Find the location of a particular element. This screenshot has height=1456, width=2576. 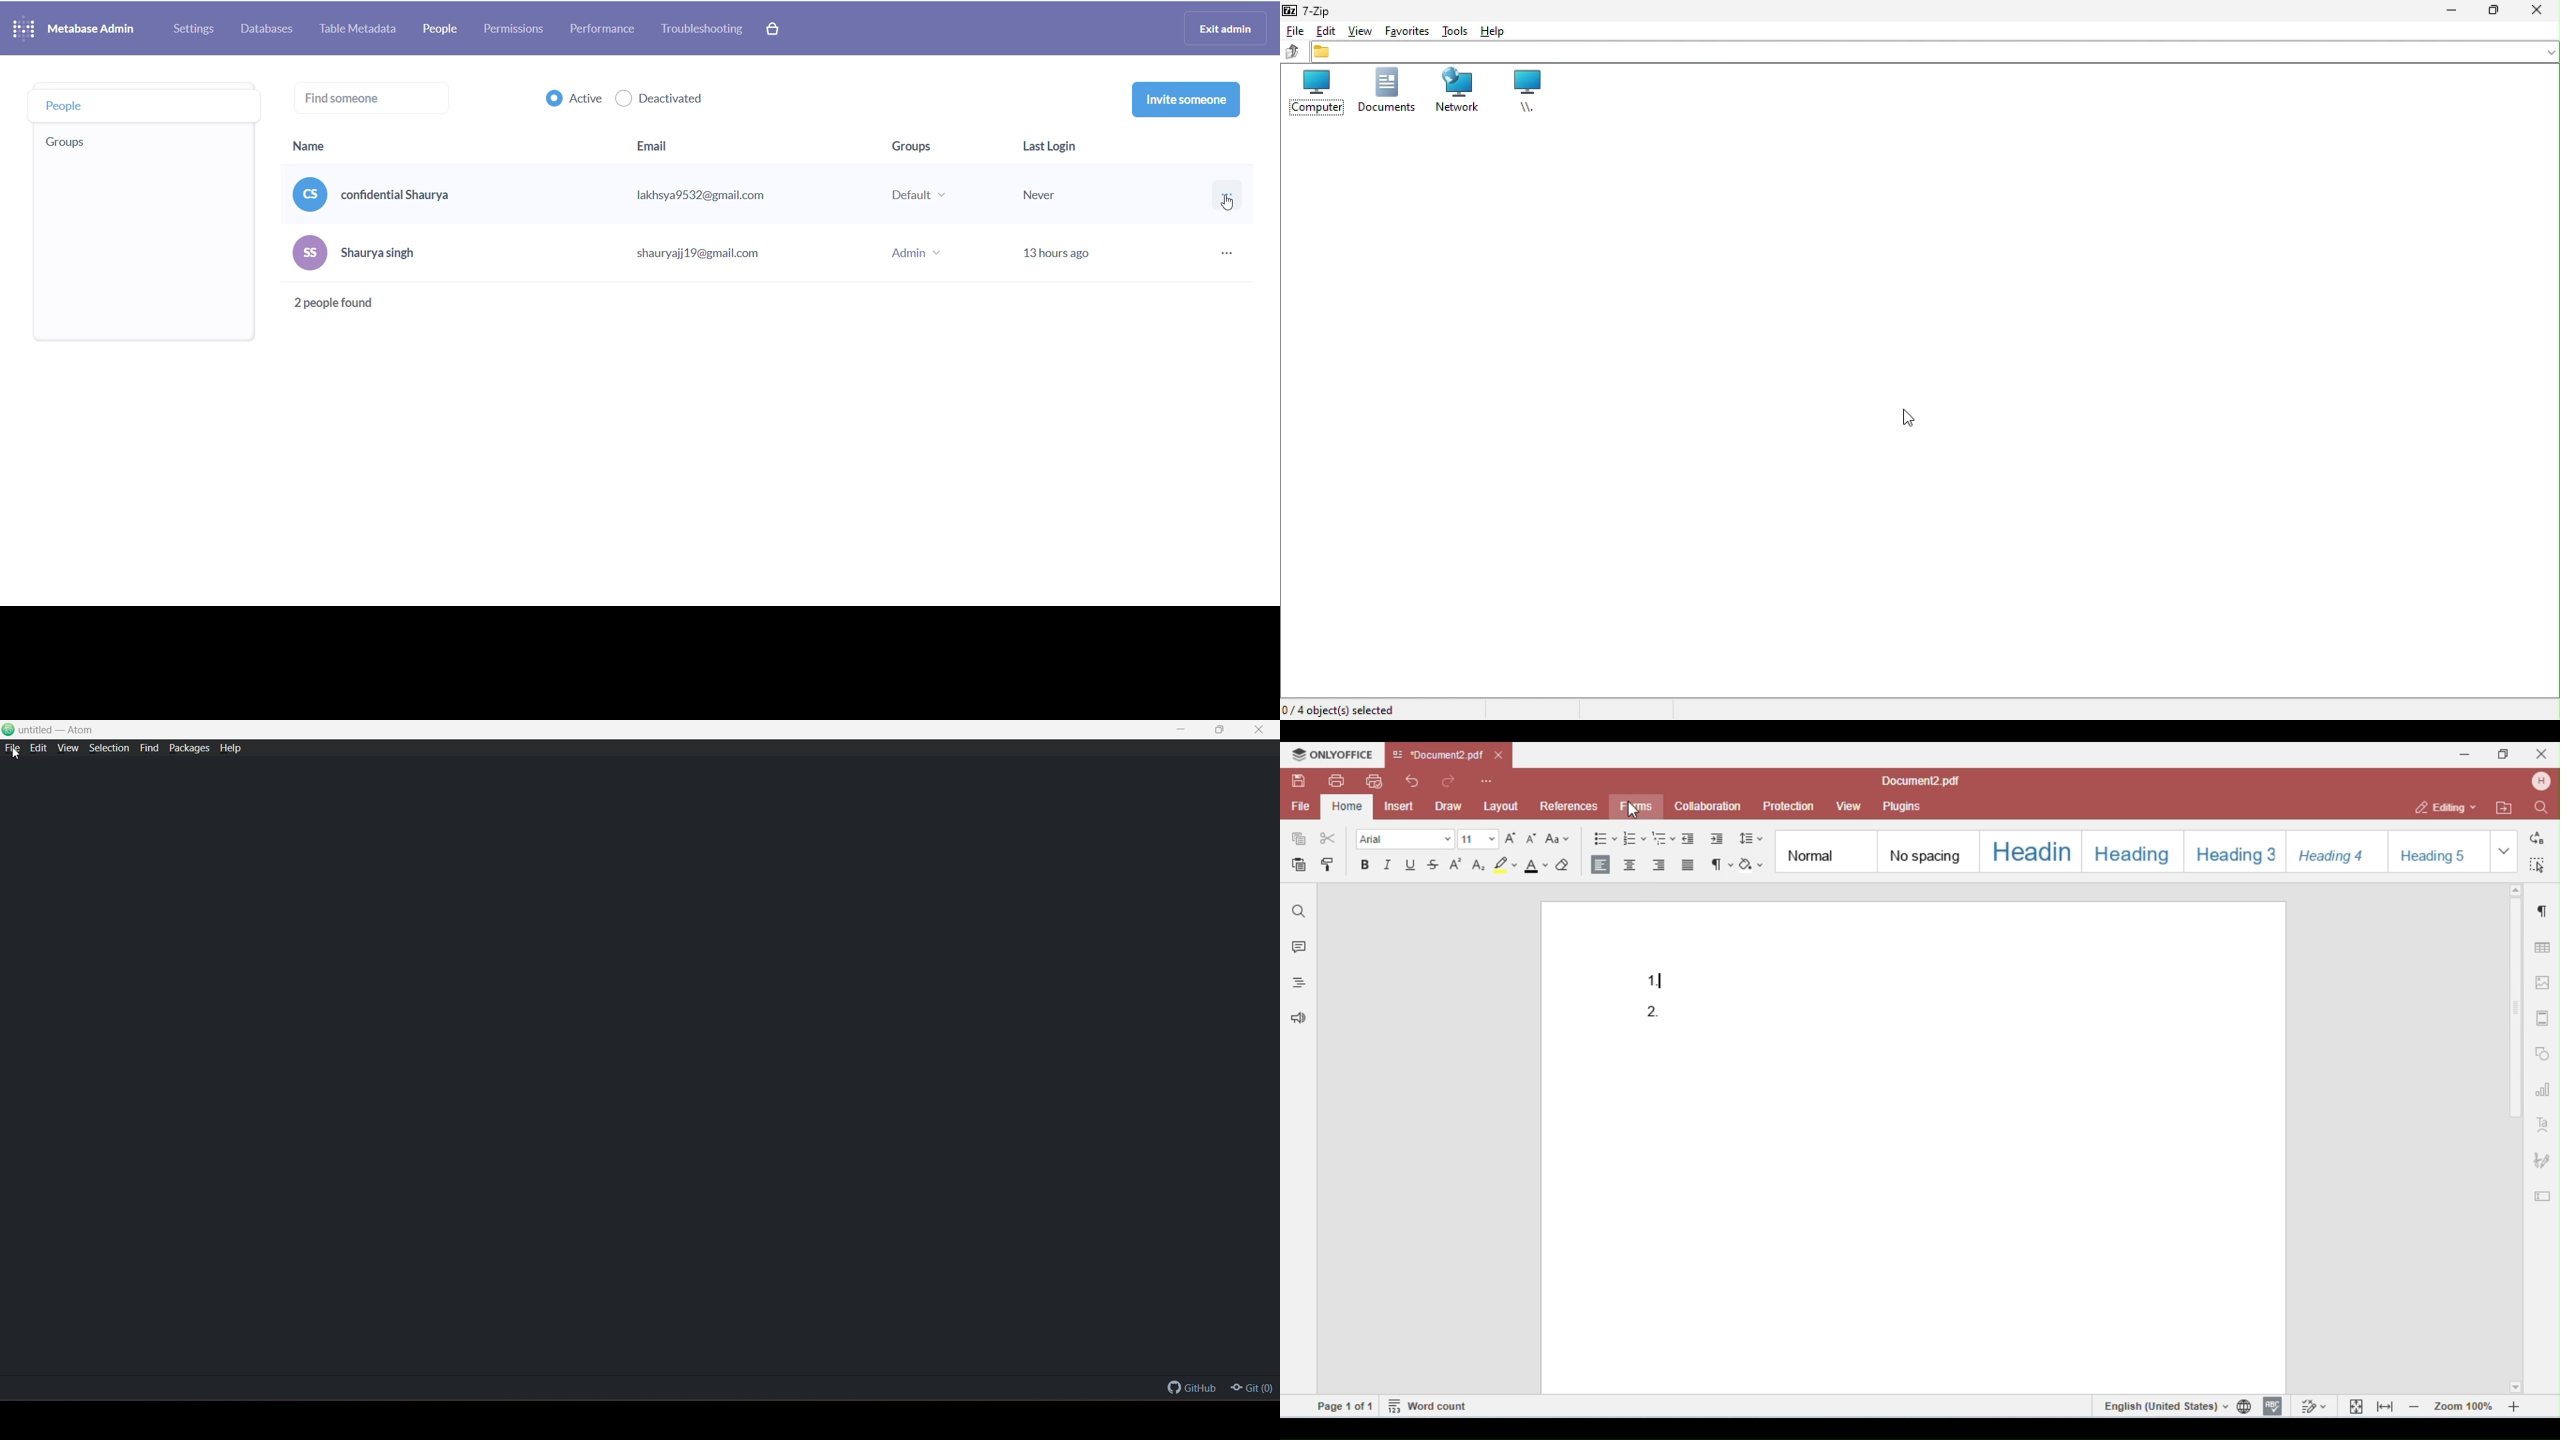

last login is located at coordinates (1069, 148).